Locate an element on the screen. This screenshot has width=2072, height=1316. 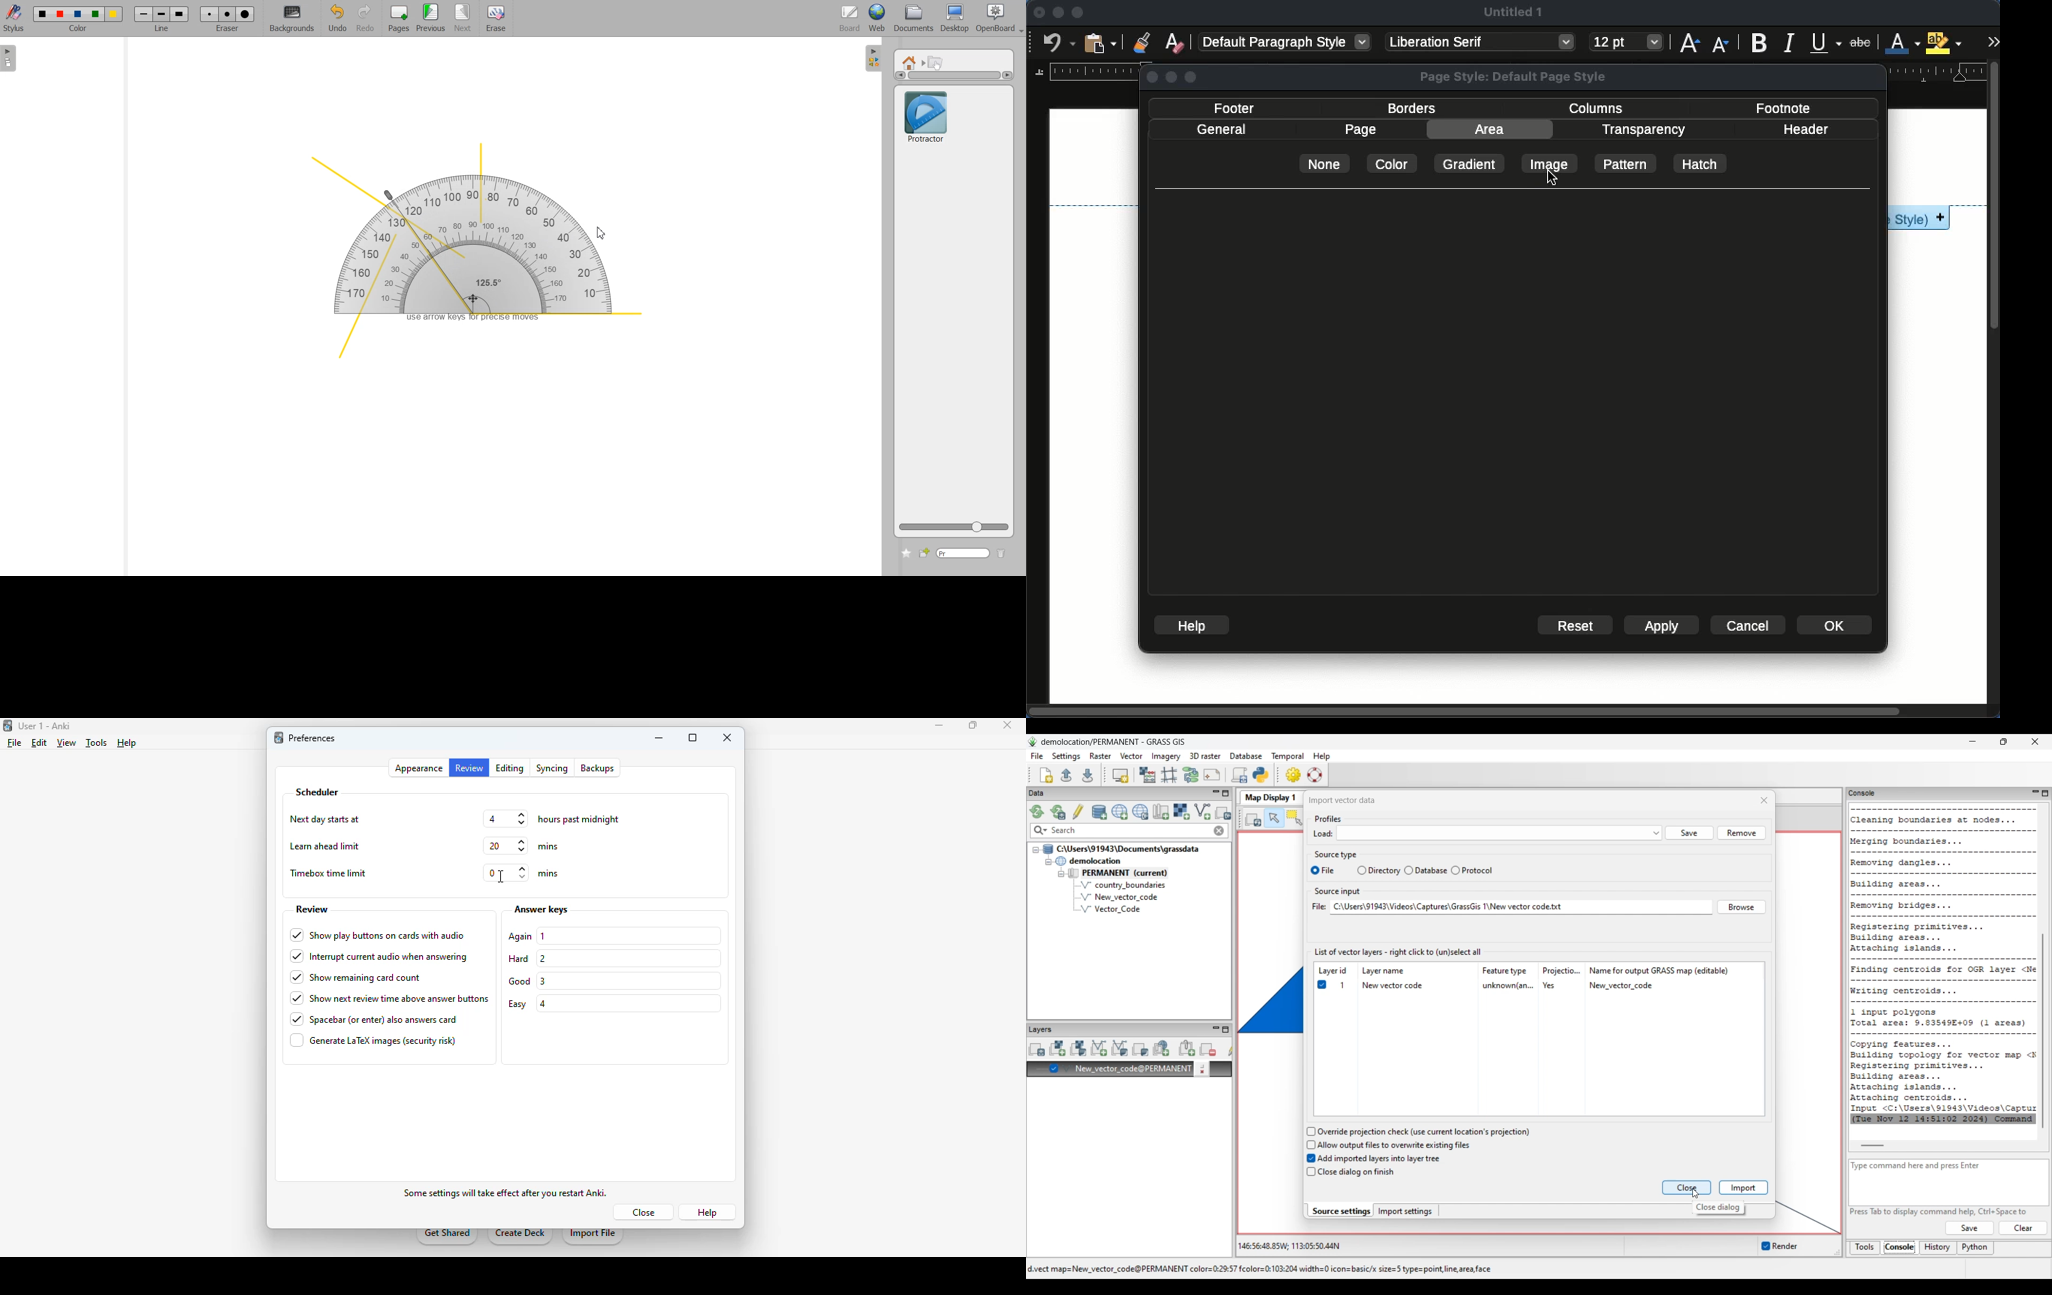
syncing is located at coordinates (551, 768).